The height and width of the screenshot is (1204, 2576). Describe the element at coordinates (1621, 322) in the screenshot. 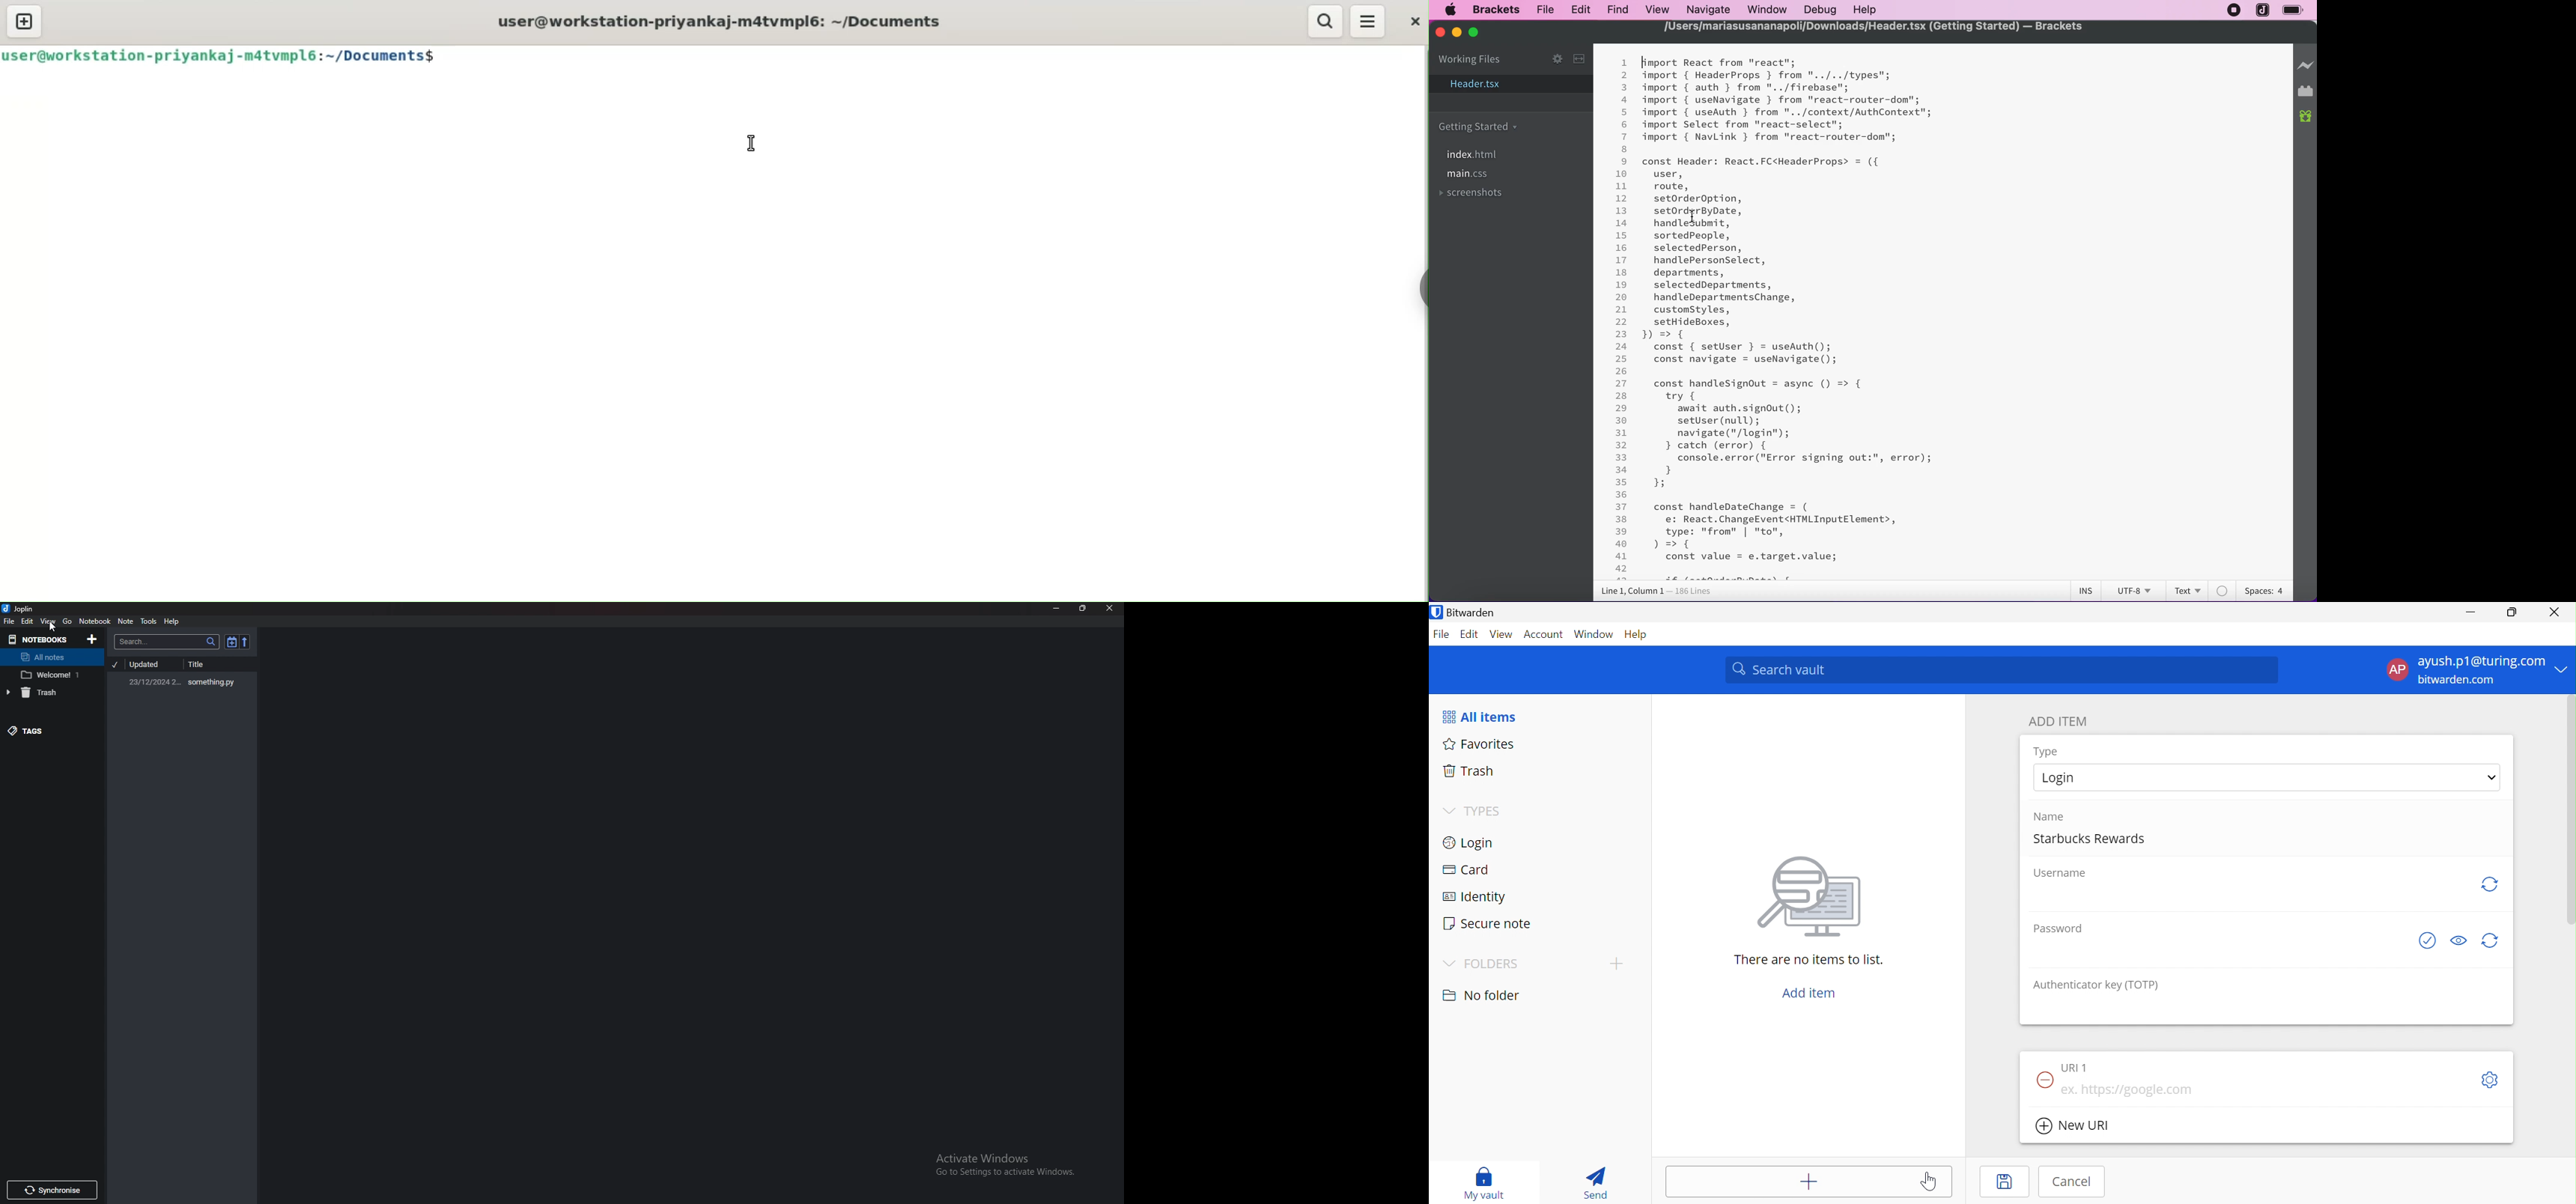

I see `22` at that location.